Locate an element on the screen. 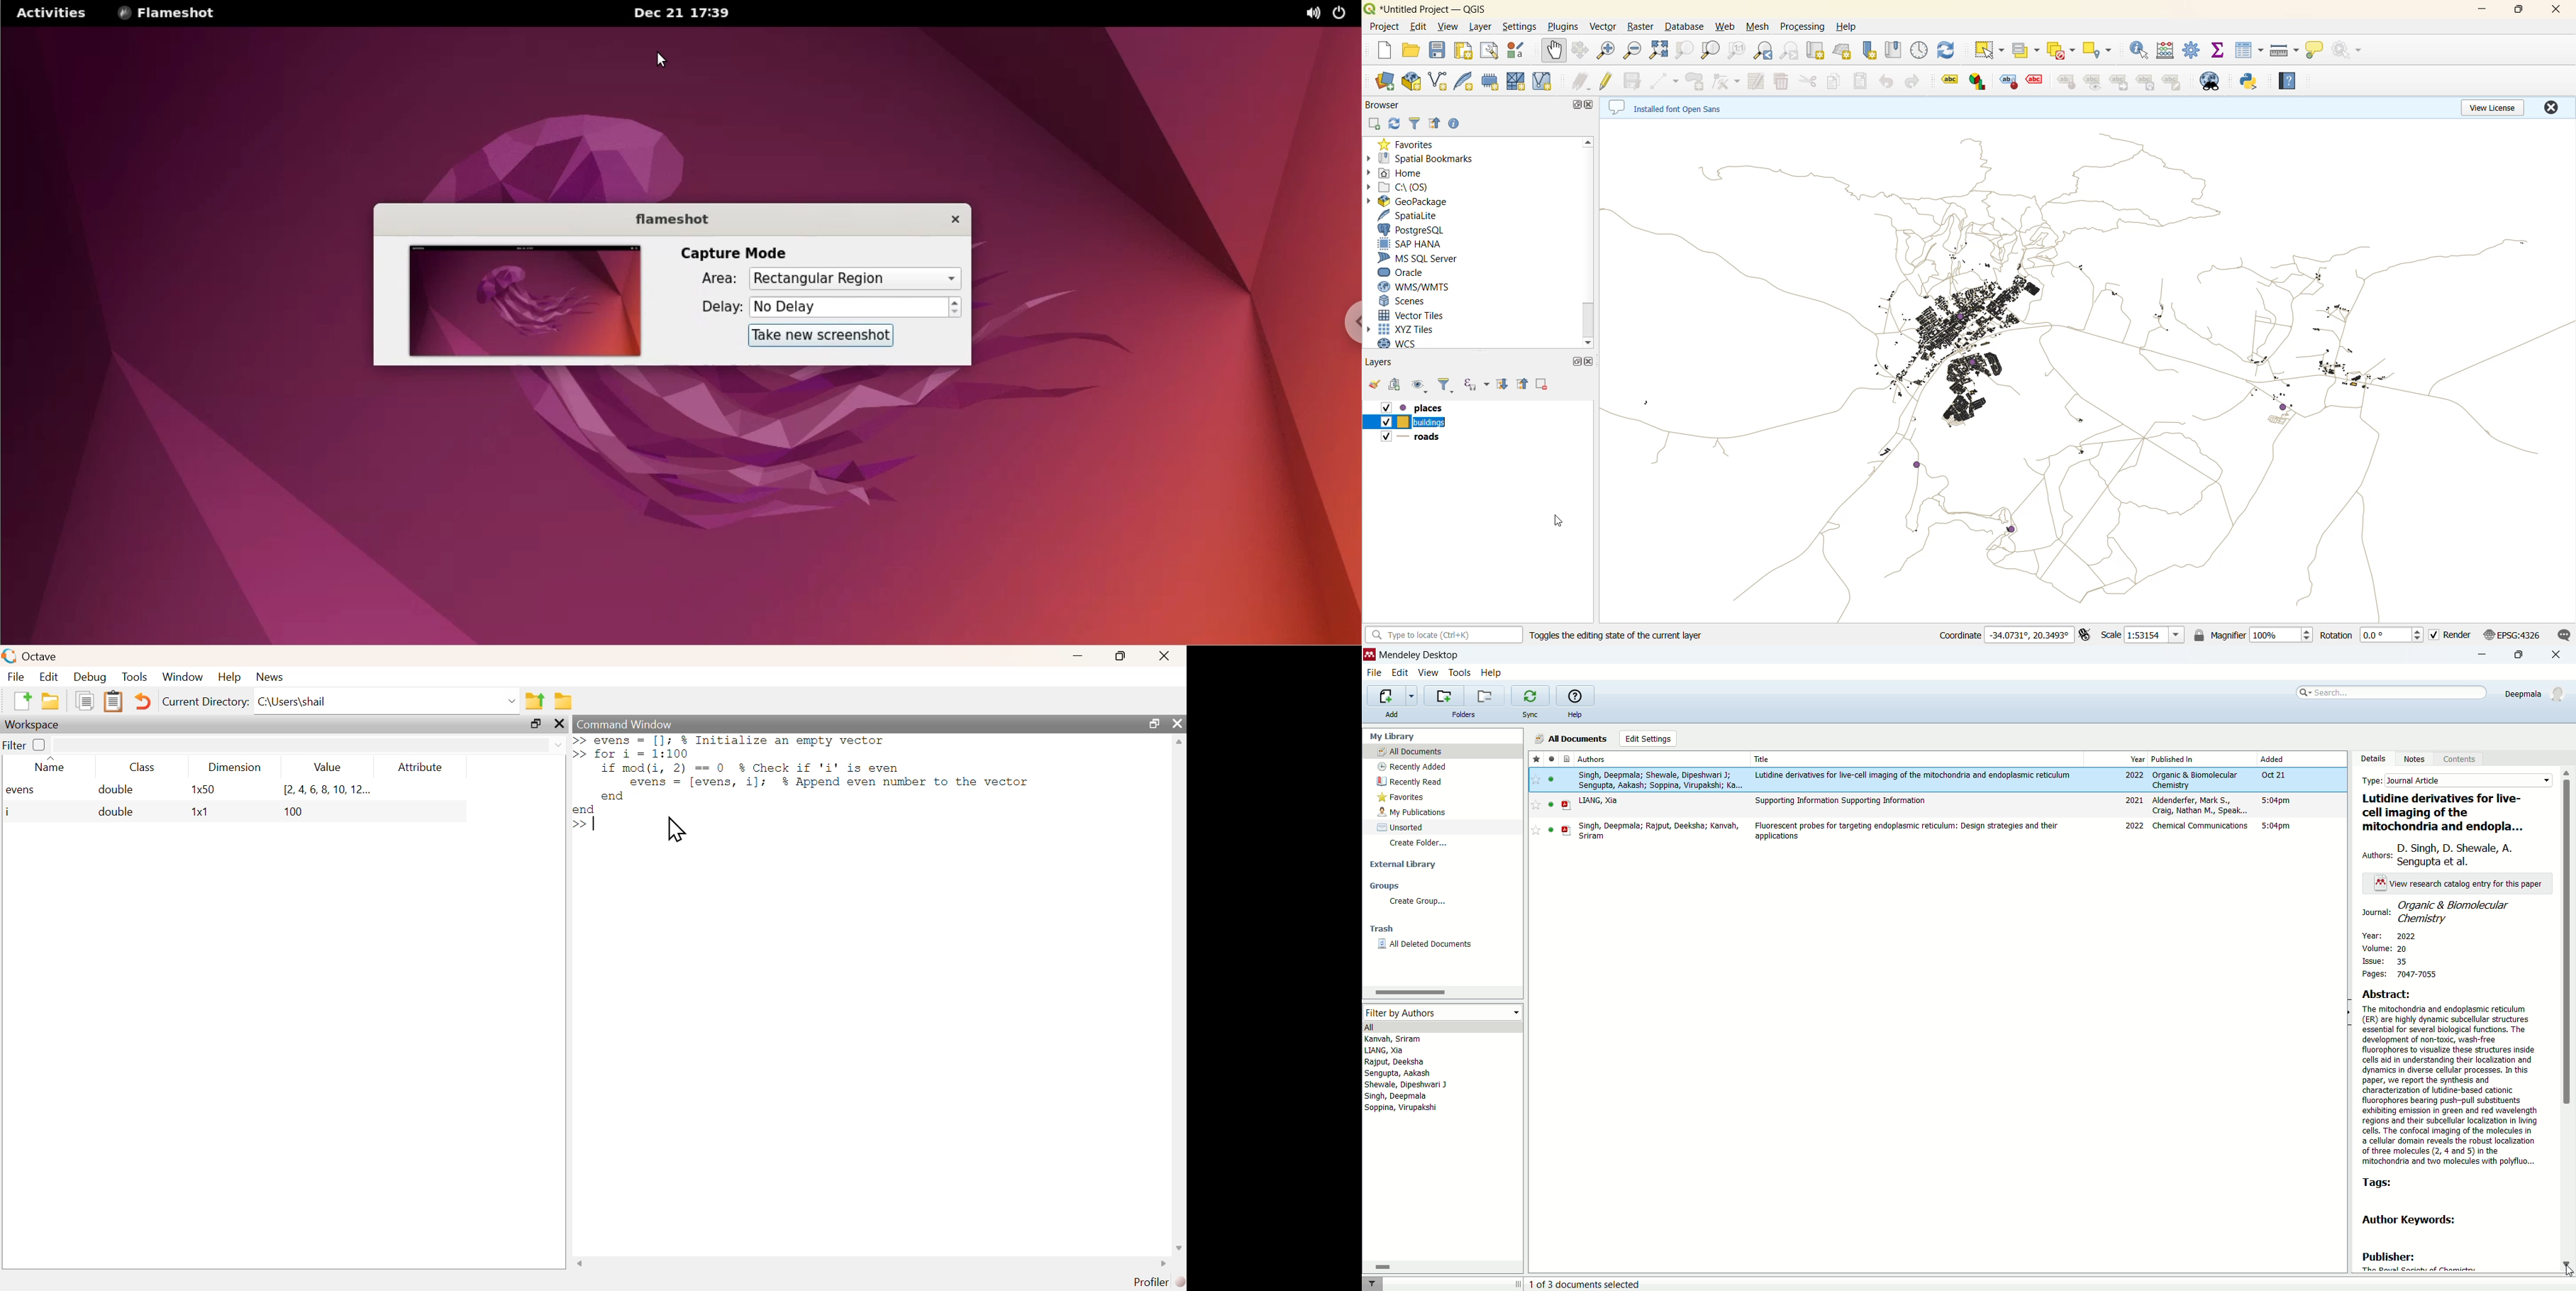  layers is located at coordinates (1385, 363).